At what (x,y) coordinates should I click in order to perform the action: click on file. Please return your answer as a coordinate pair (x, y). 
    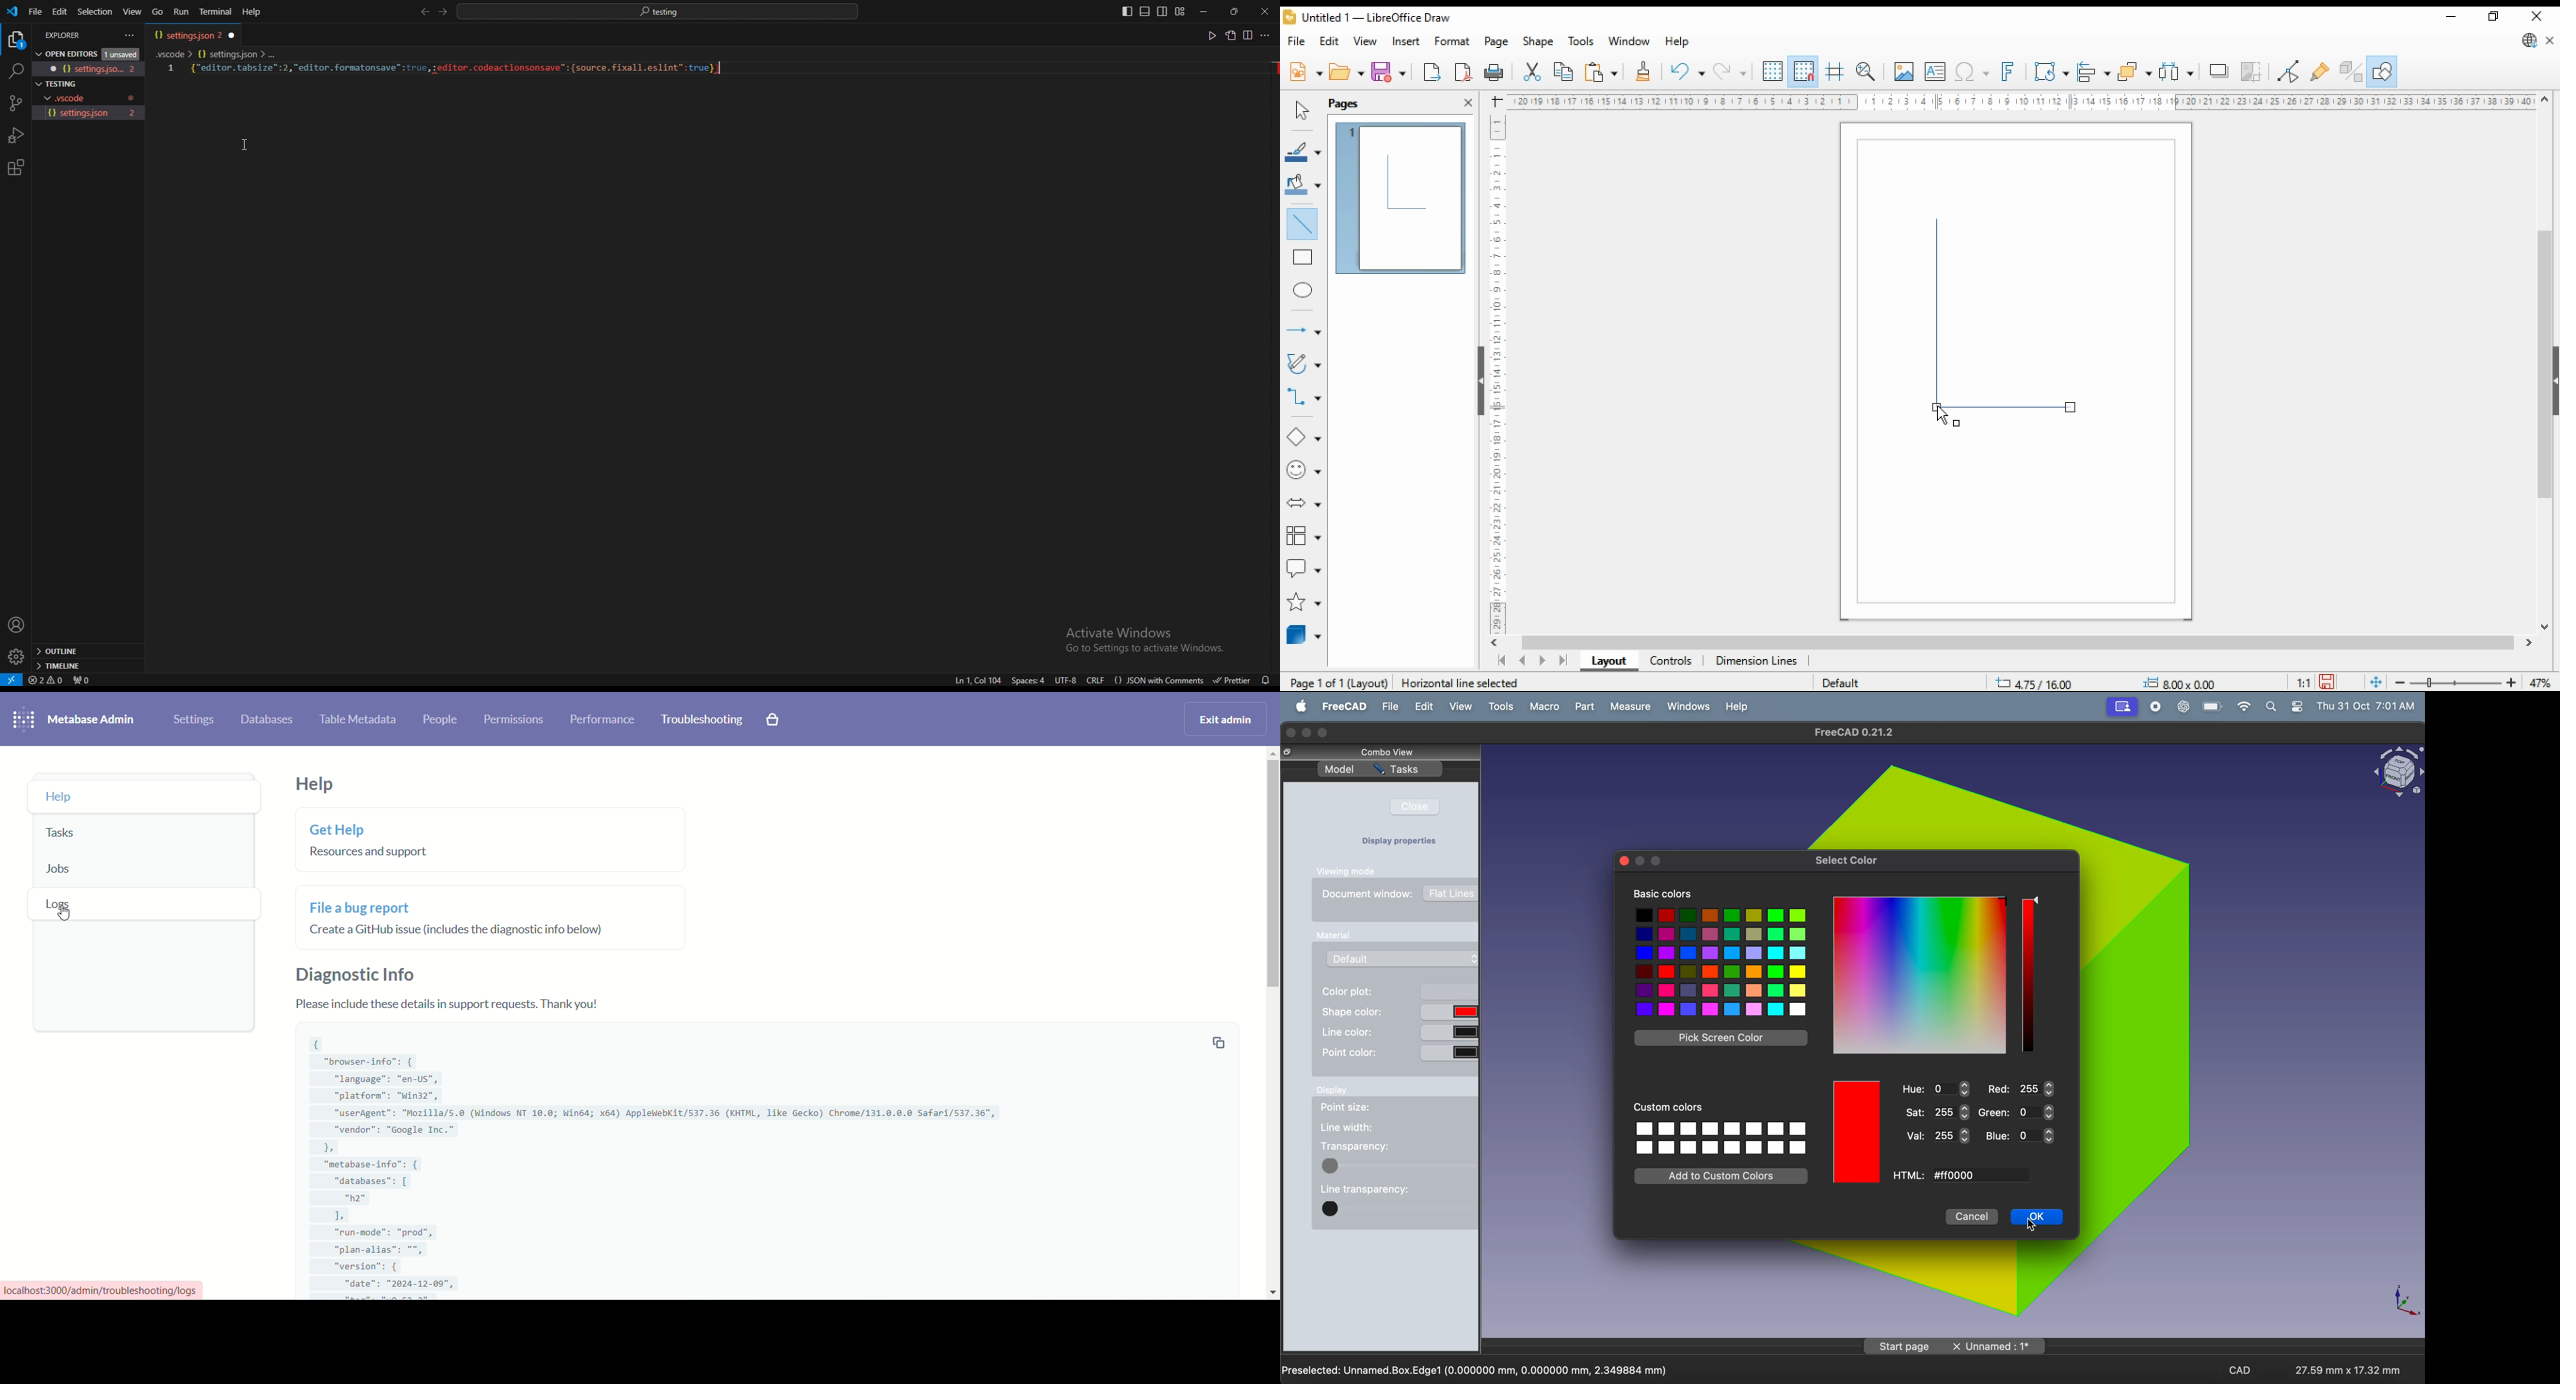
    Looking at the image, I should click on (93, 69).